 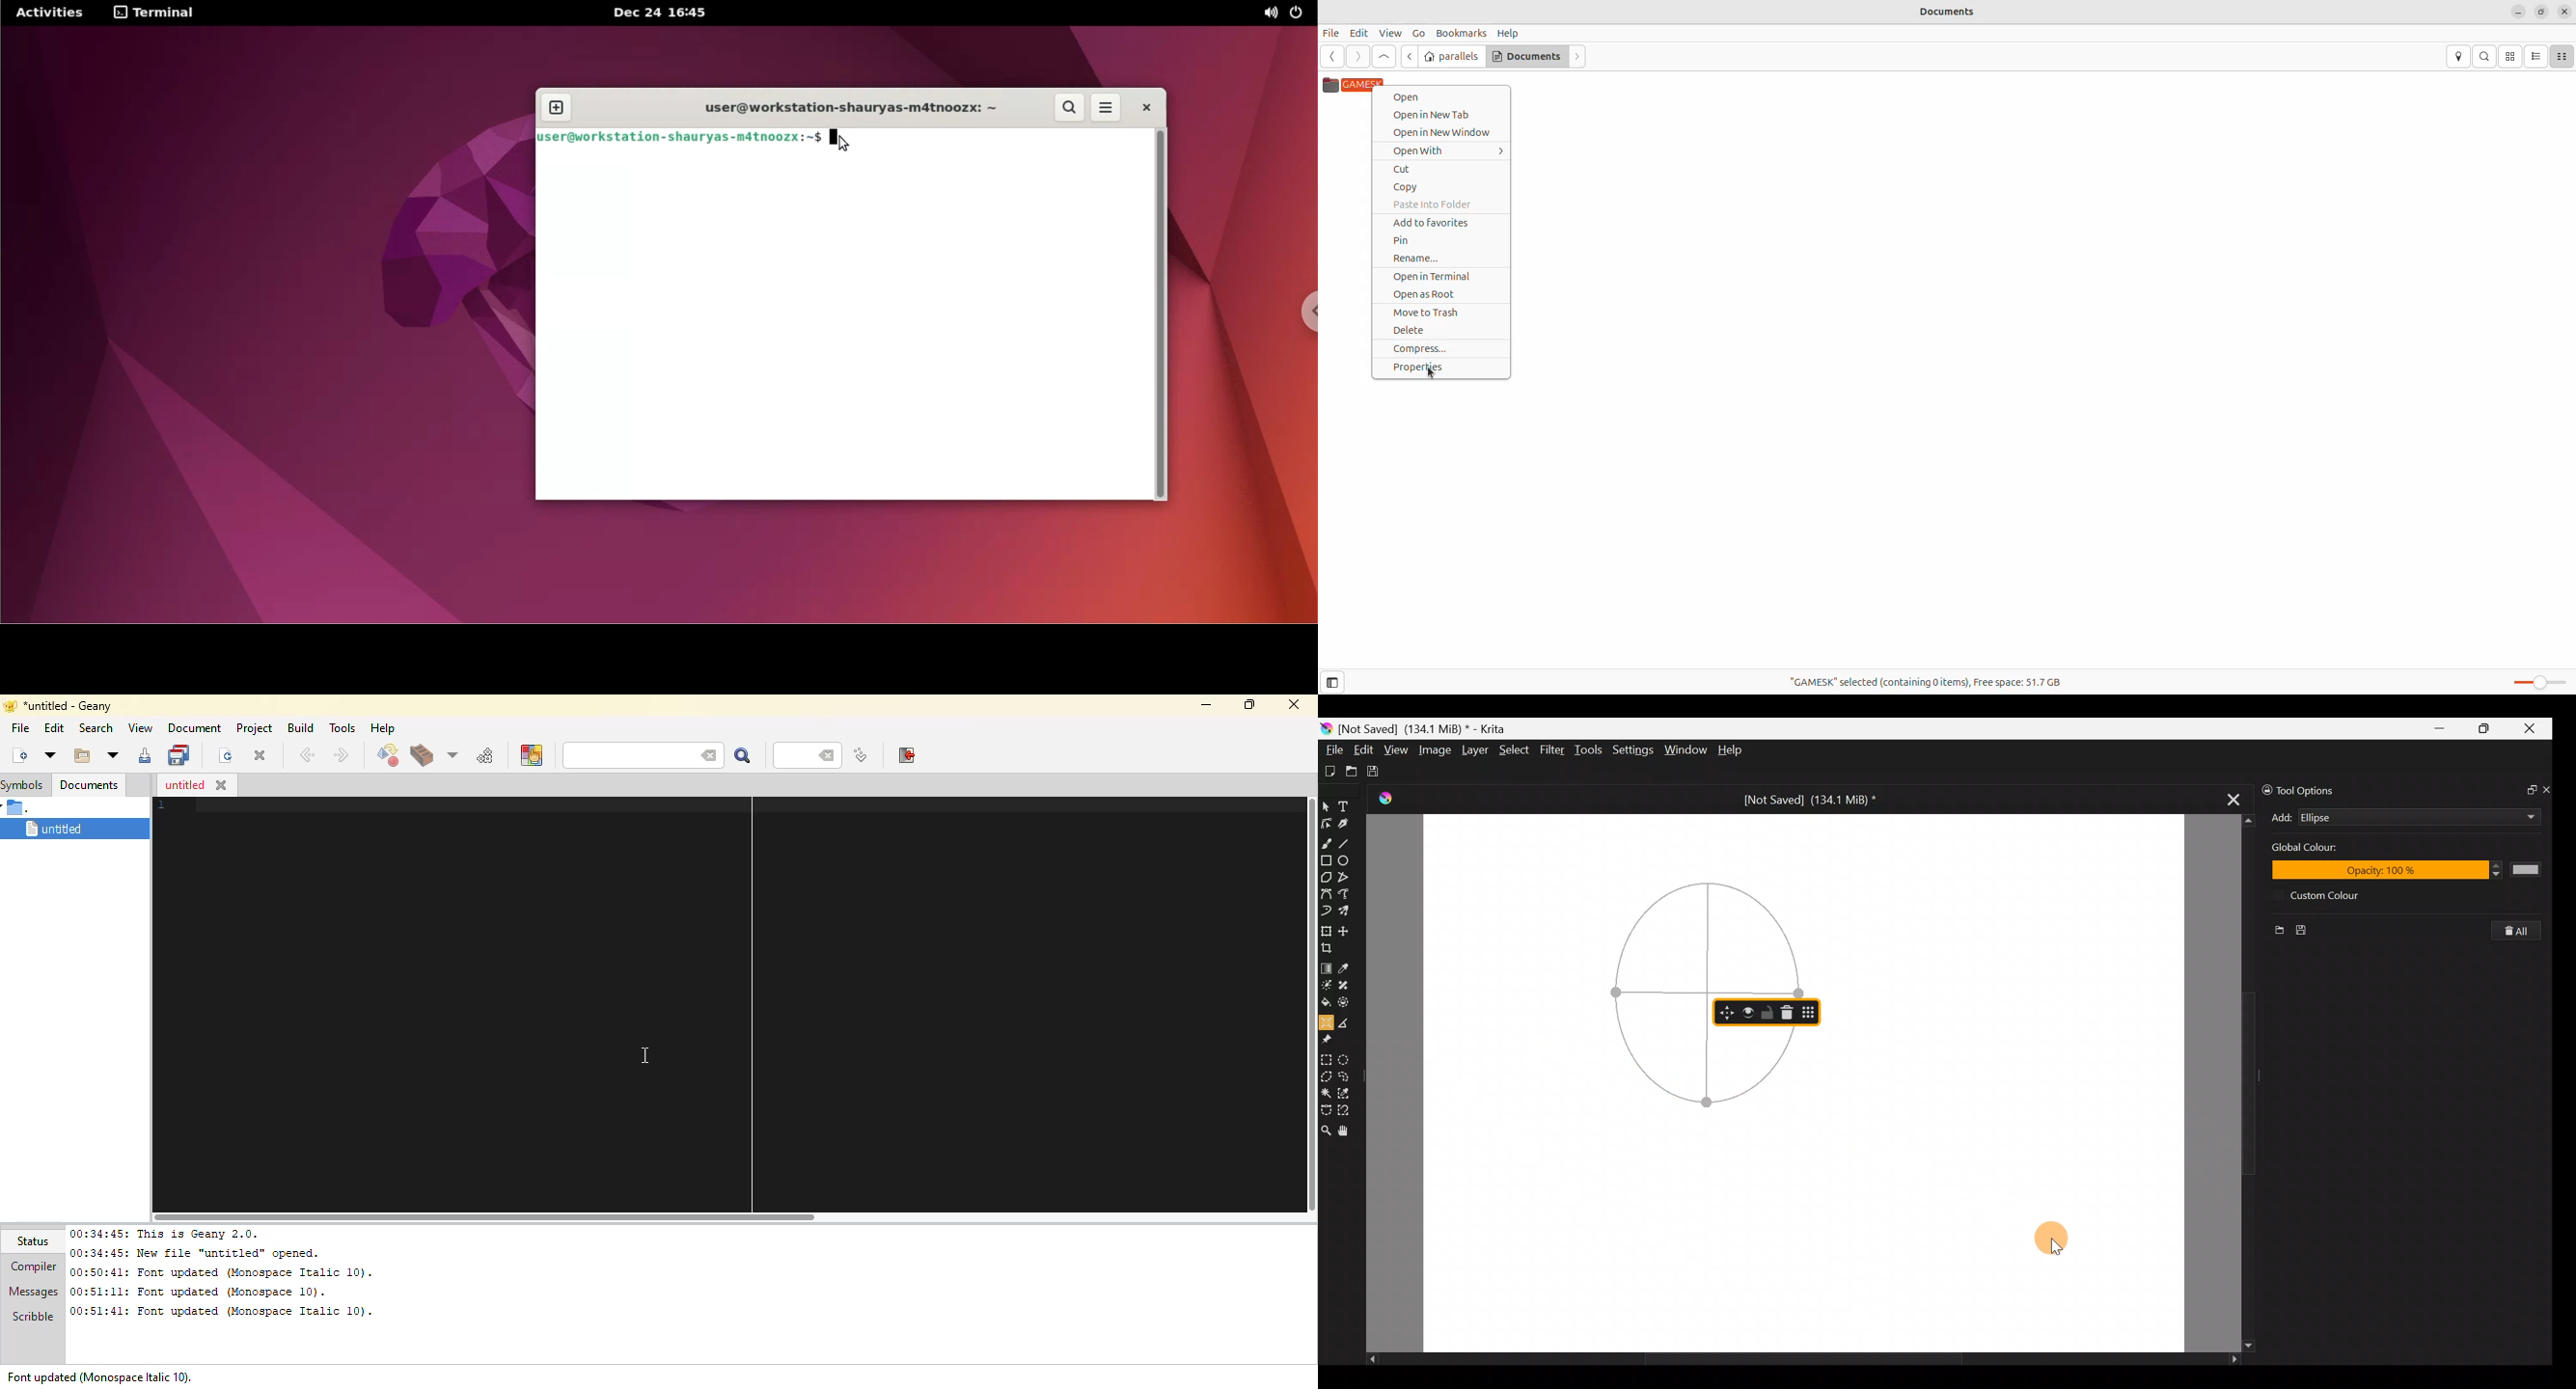 What do you see at coordinates (1724, 1013) in the screenshot?
I see `Move ellipse` at bounding box center [1724, 1013].